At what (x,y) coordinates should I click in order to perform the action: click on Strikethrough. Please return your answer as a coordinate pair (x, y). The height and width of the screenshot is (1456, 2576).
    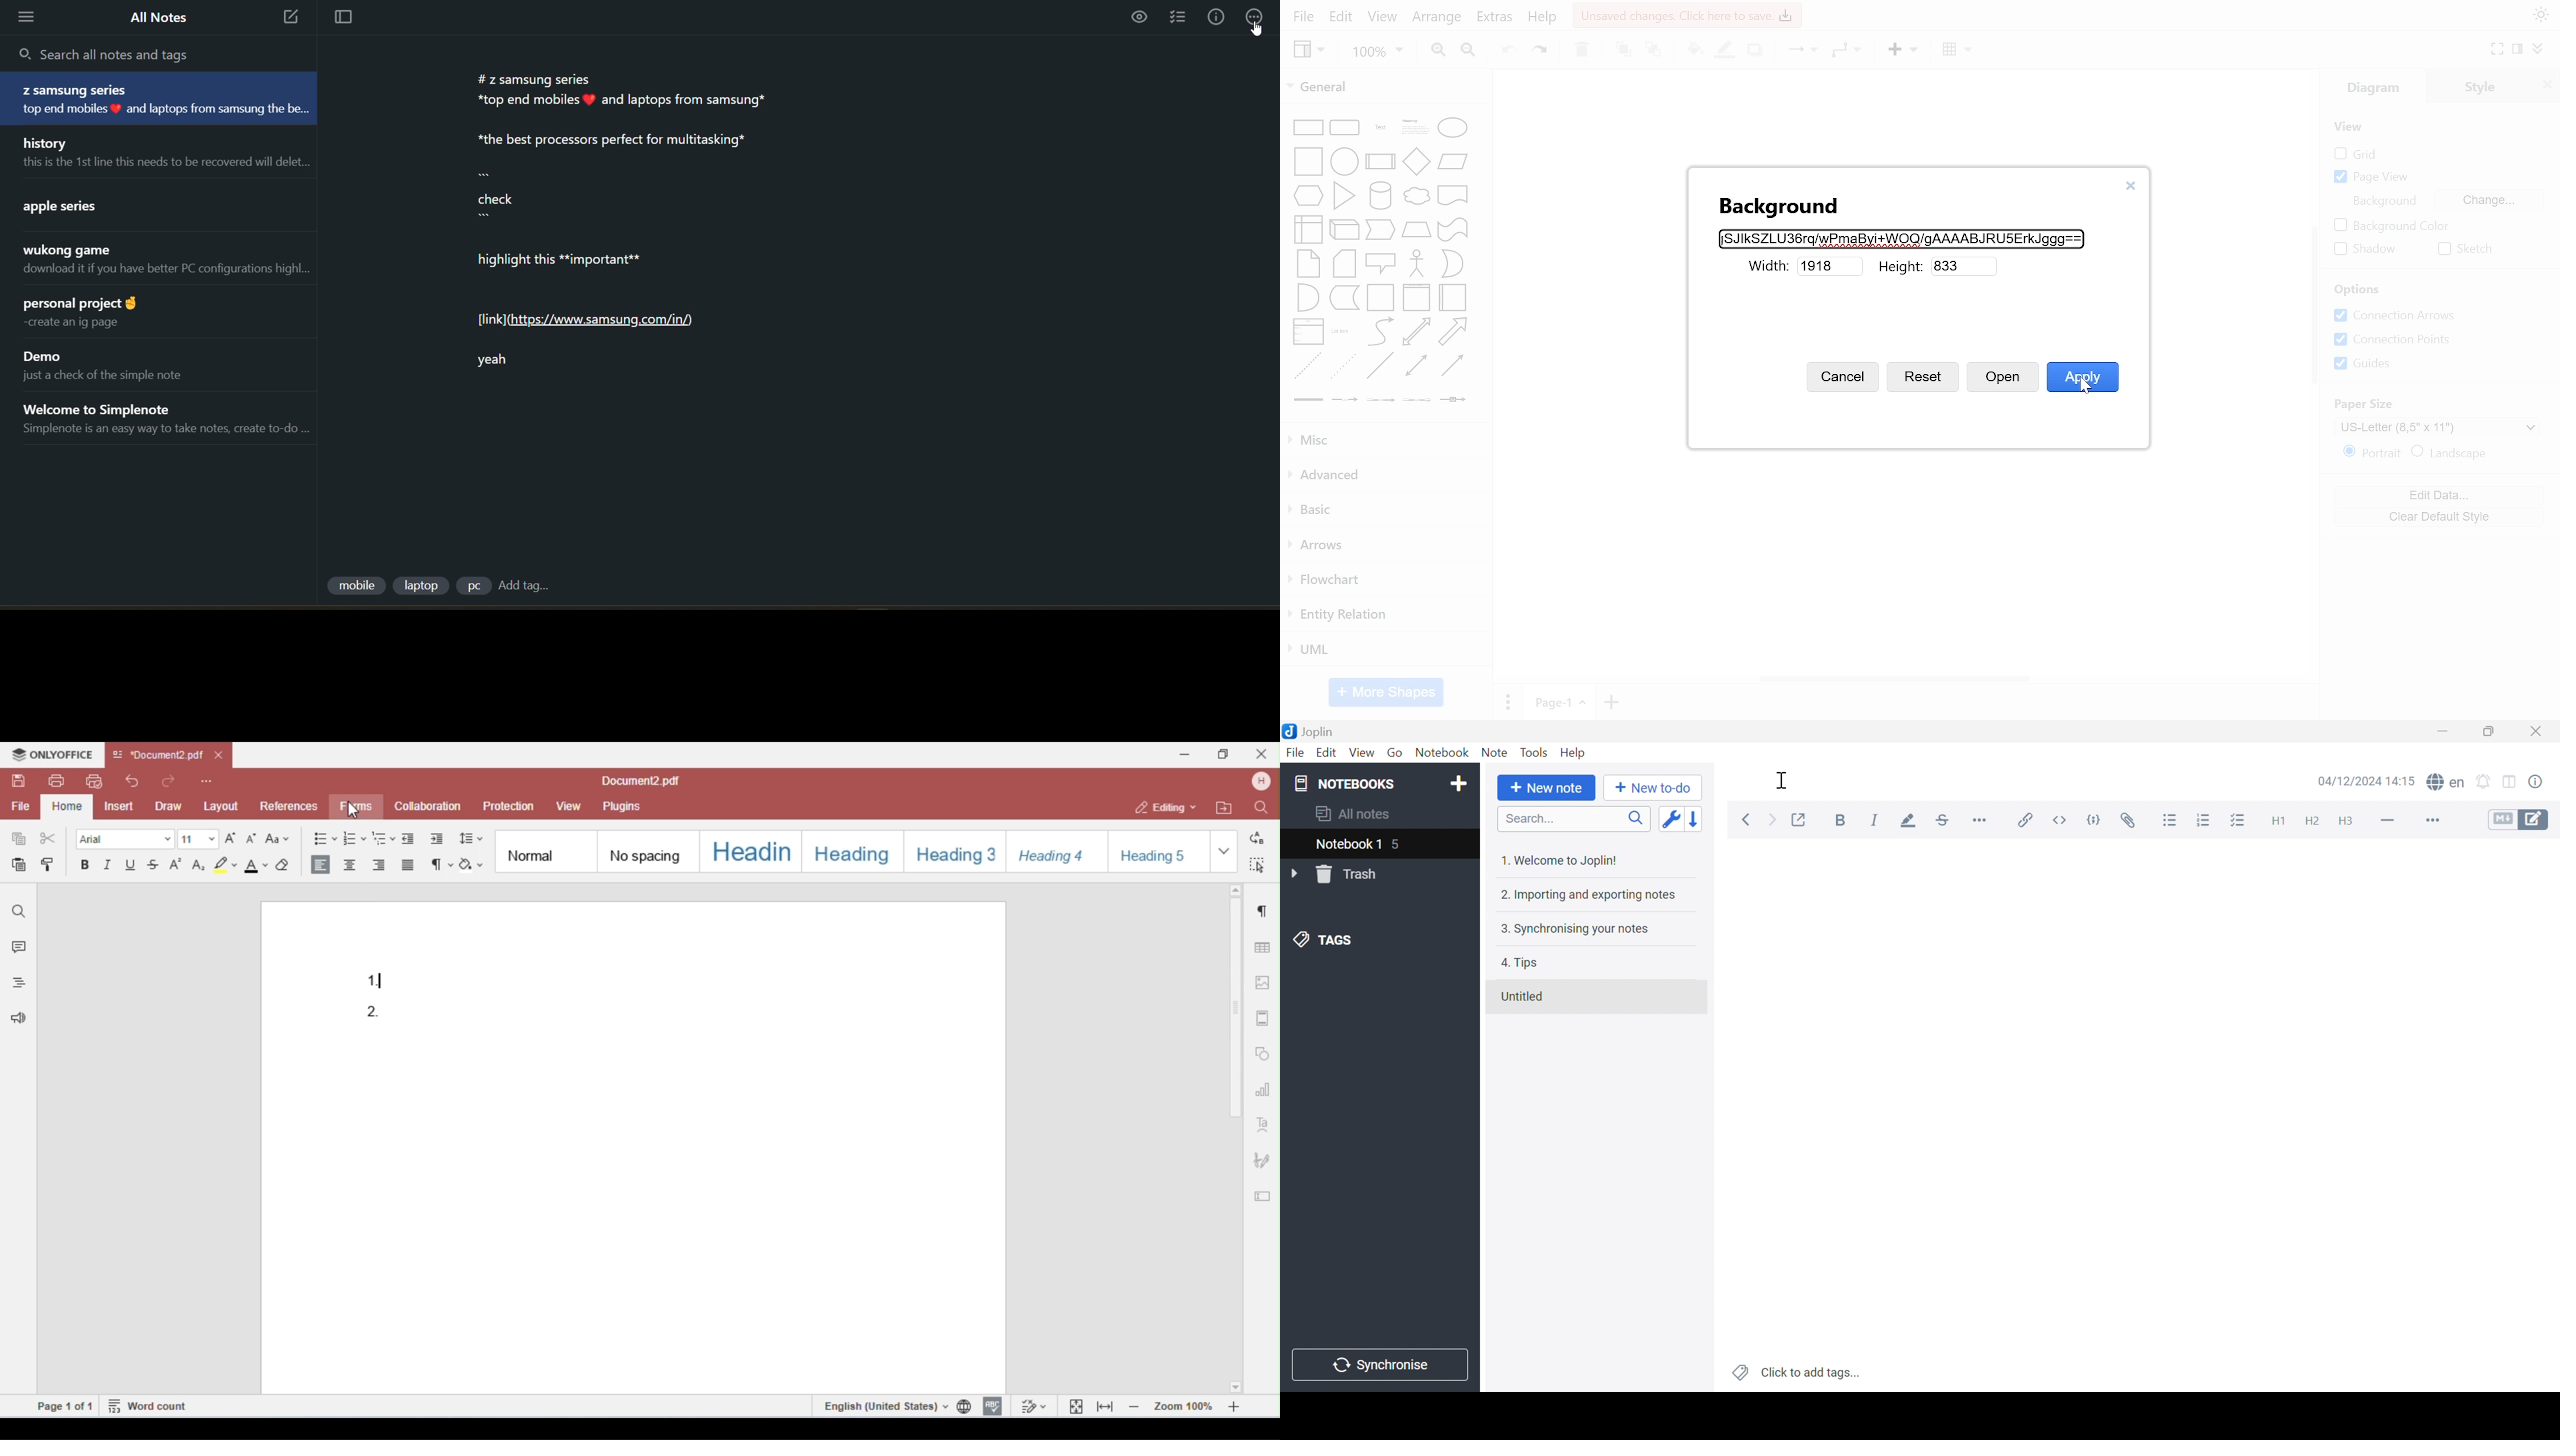
    Looking at the image, I should click on (1943, 821).